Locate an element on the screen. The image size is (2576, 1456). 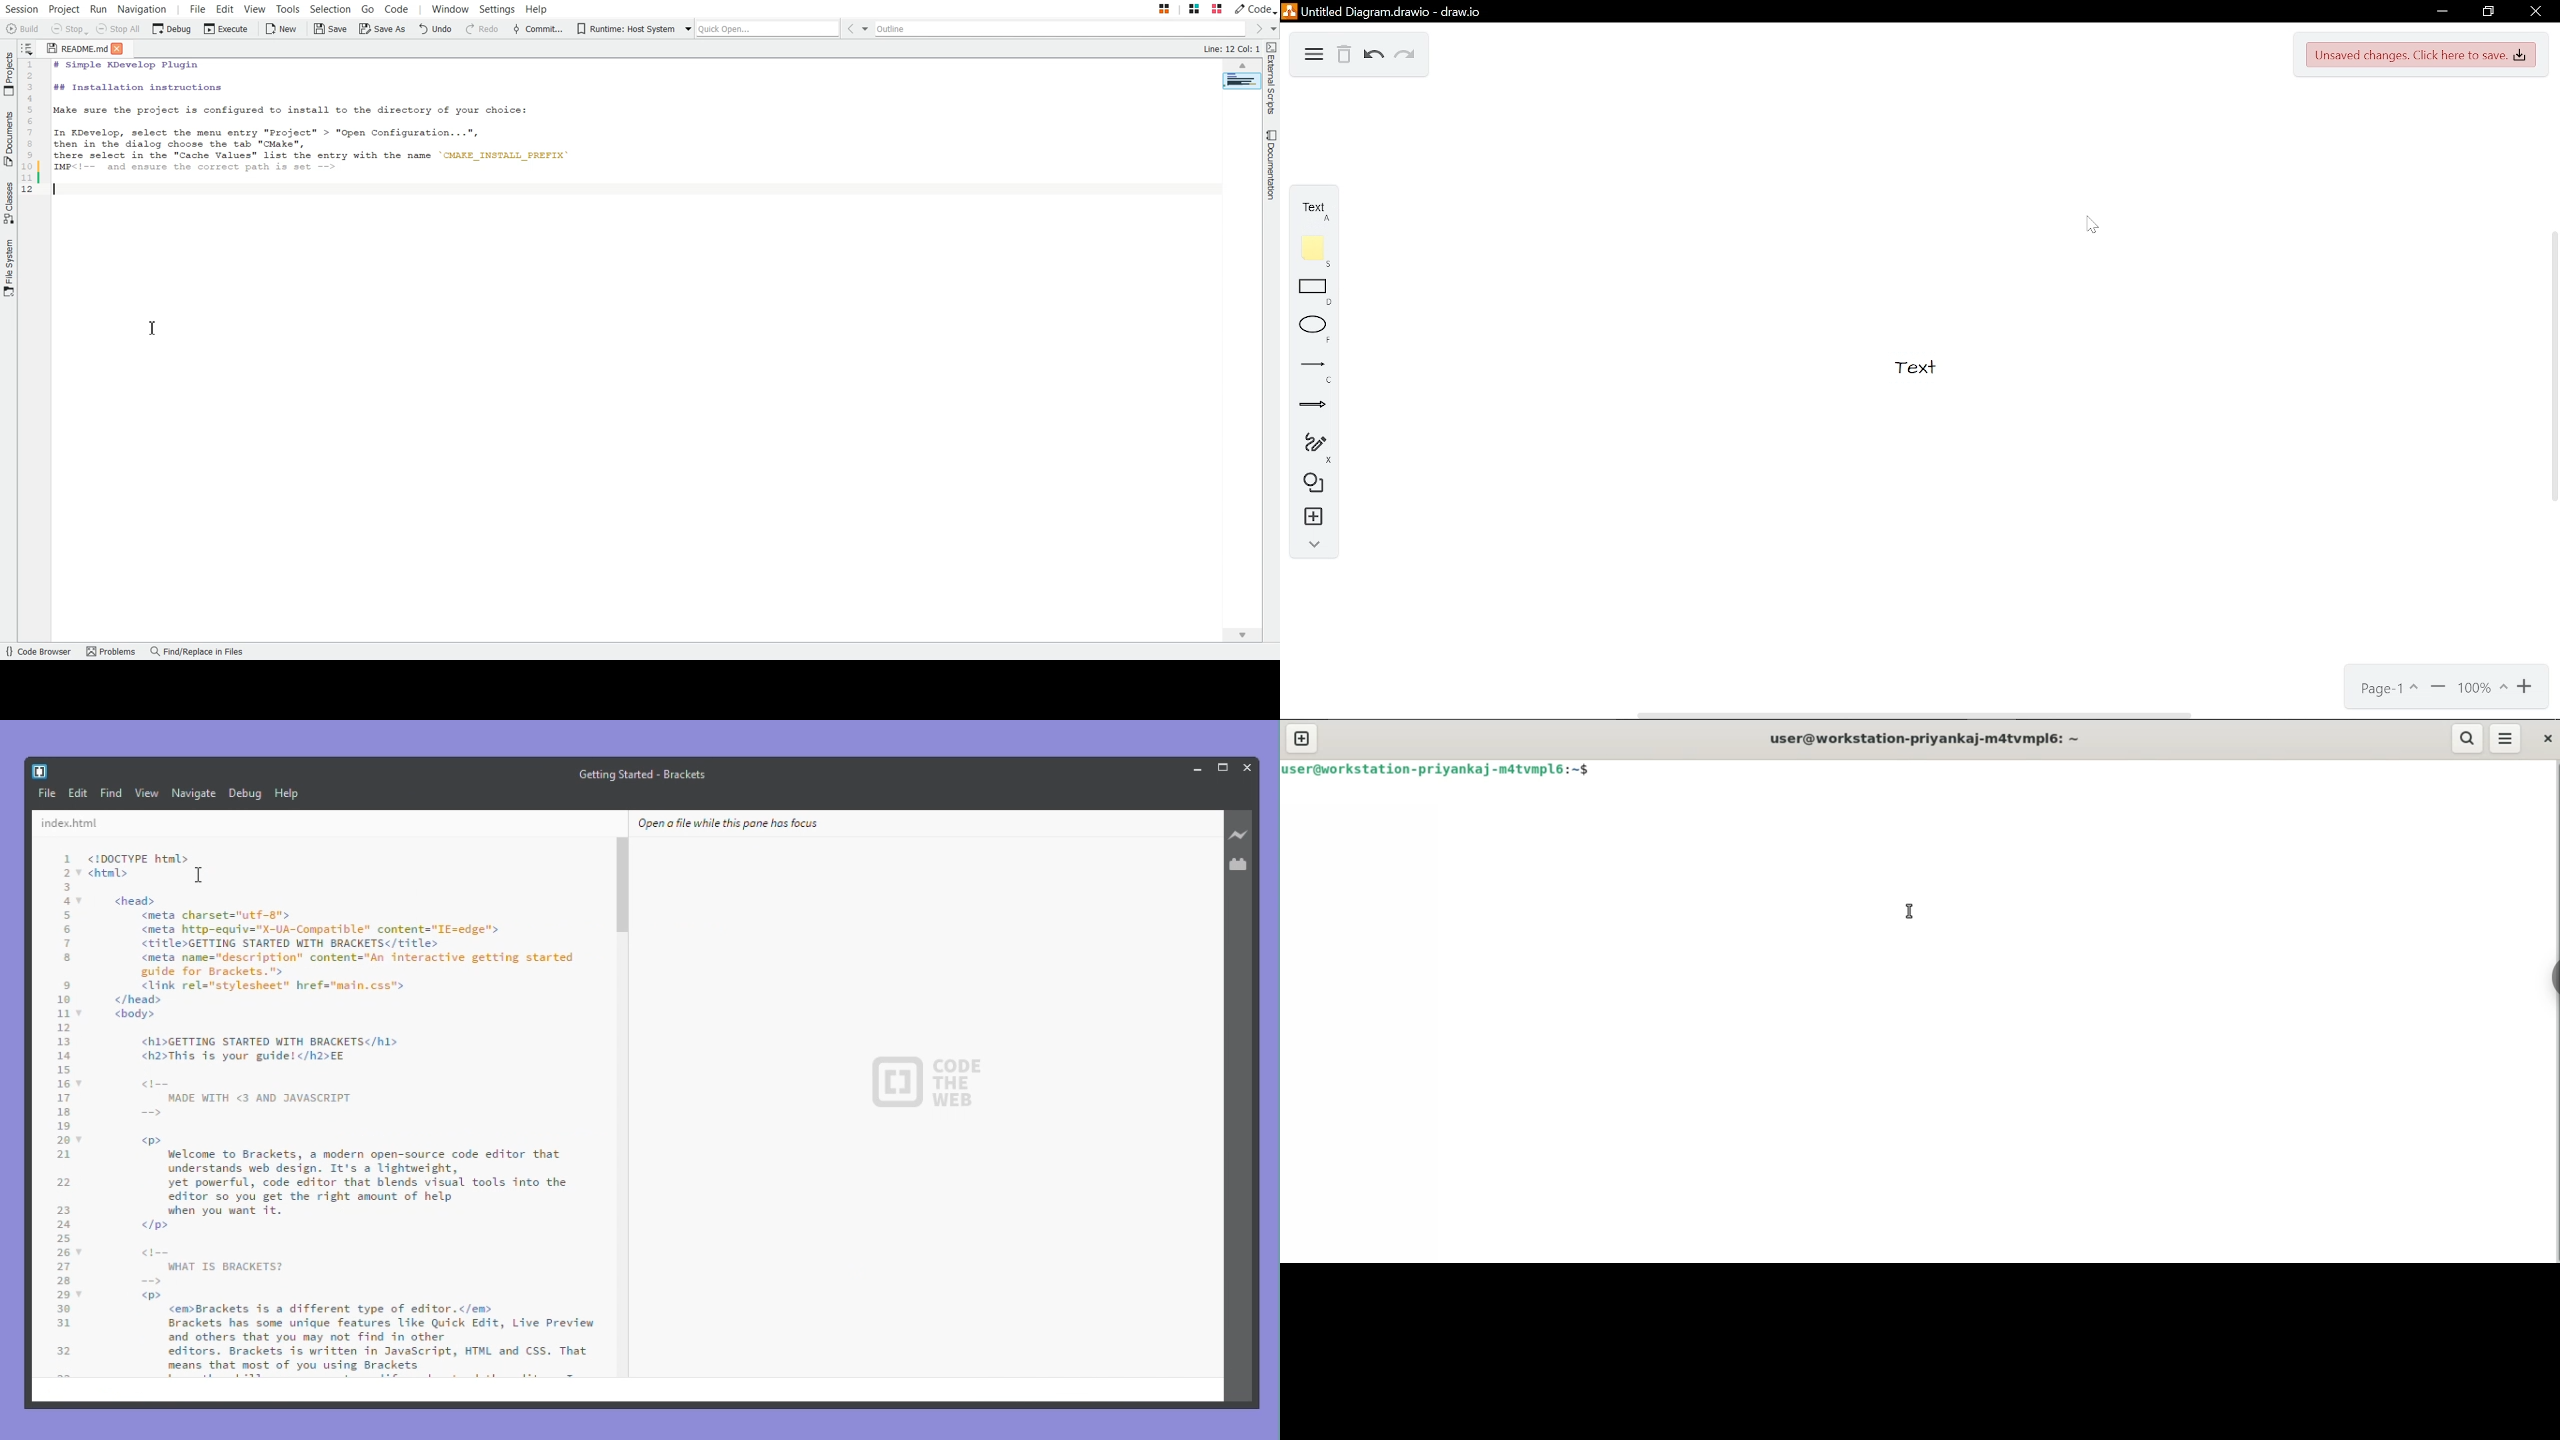
10 is located at coordinates (63, 1000).